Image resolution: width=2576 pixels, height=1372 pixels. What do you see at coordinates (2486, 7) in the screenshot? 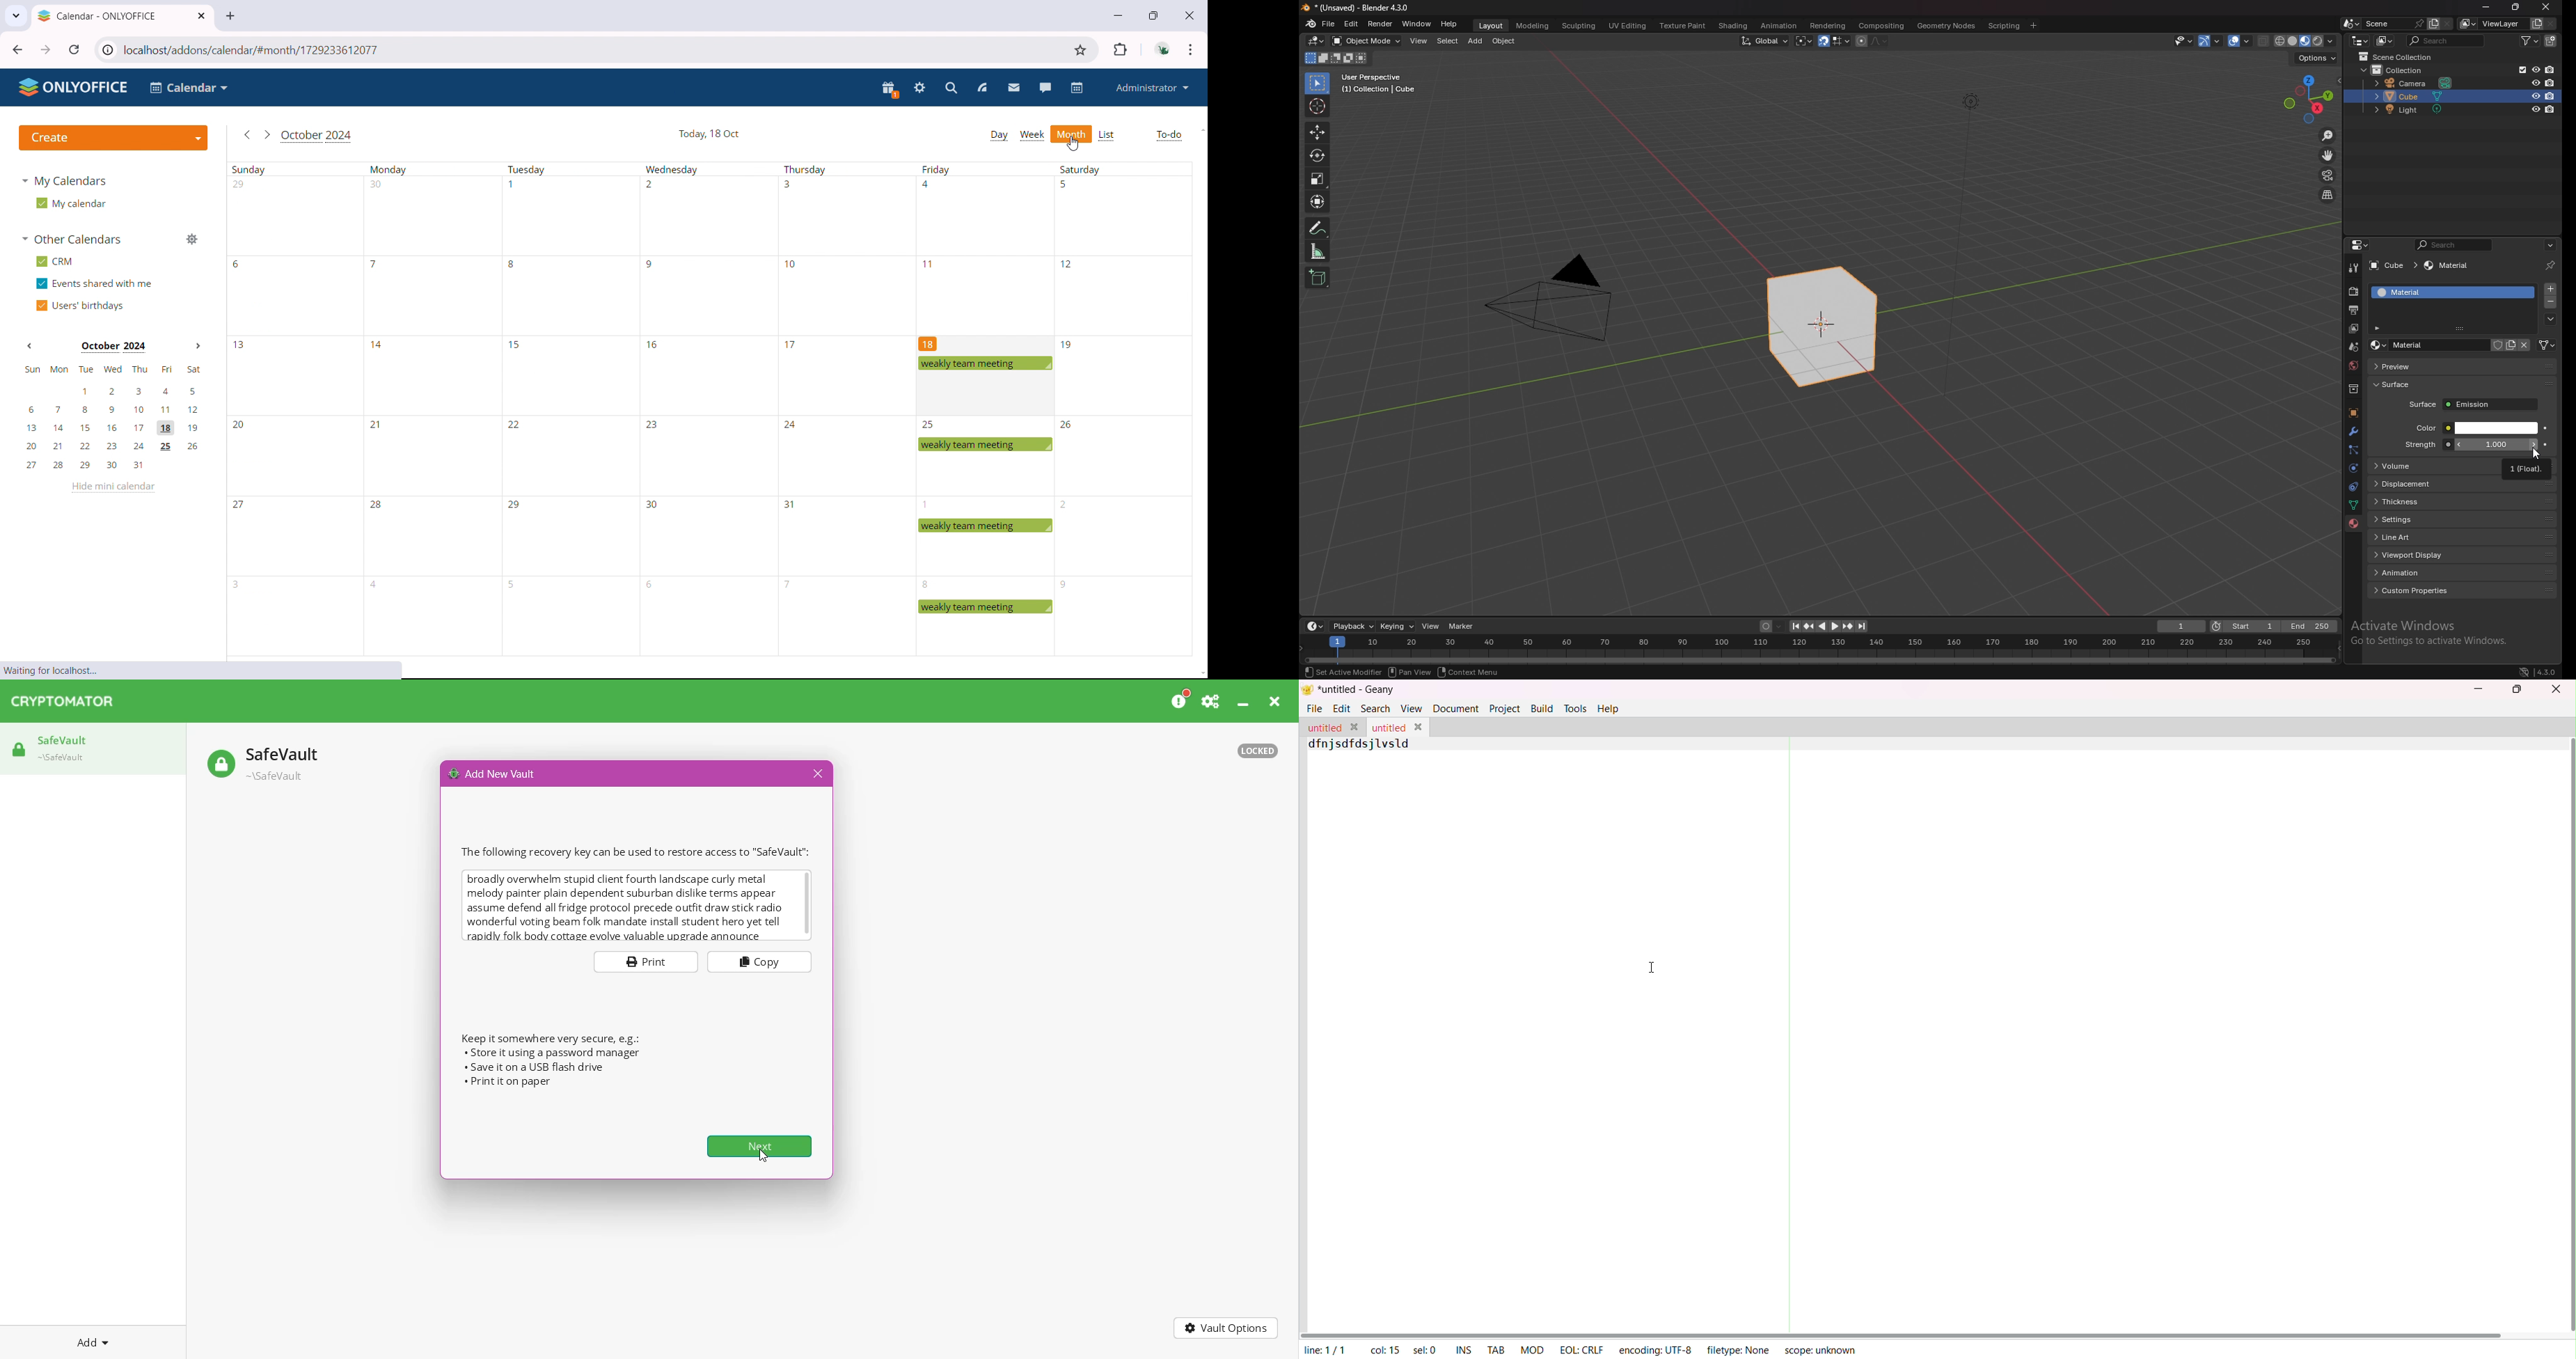
I see `minimize` at bounding box center [2486, 7].